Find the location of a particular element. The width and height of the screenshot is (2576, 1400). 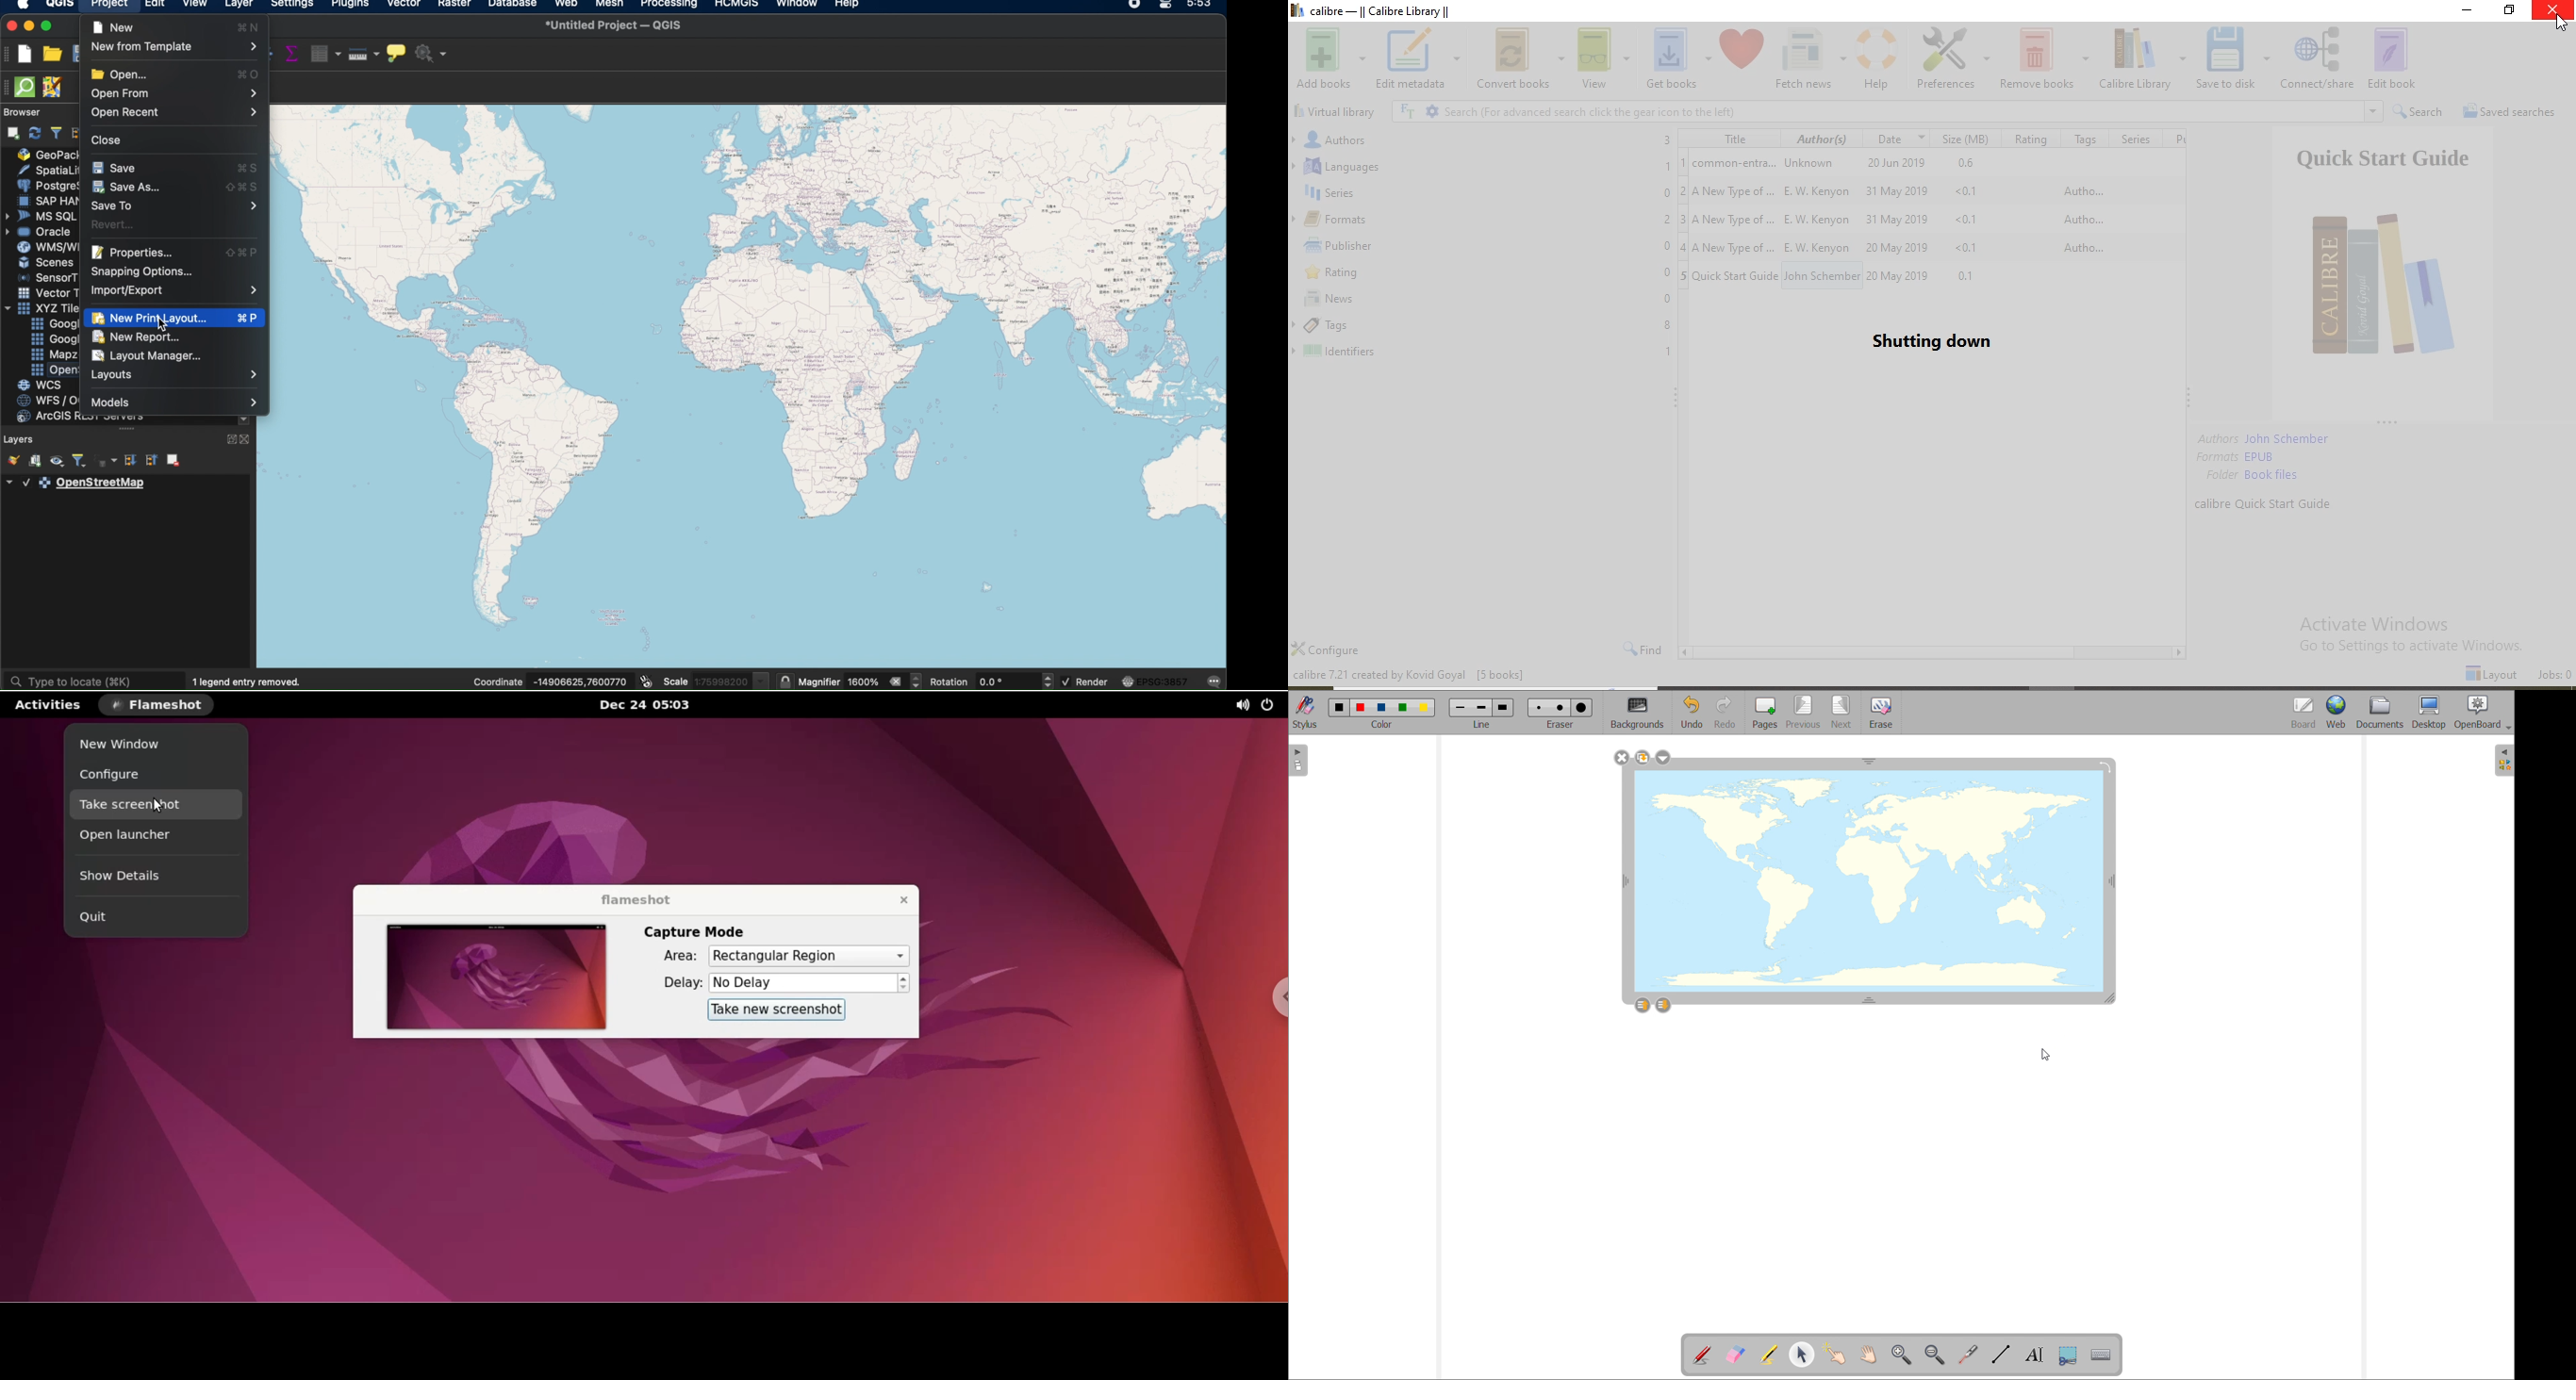

time is located at coordinates (1205, 6).